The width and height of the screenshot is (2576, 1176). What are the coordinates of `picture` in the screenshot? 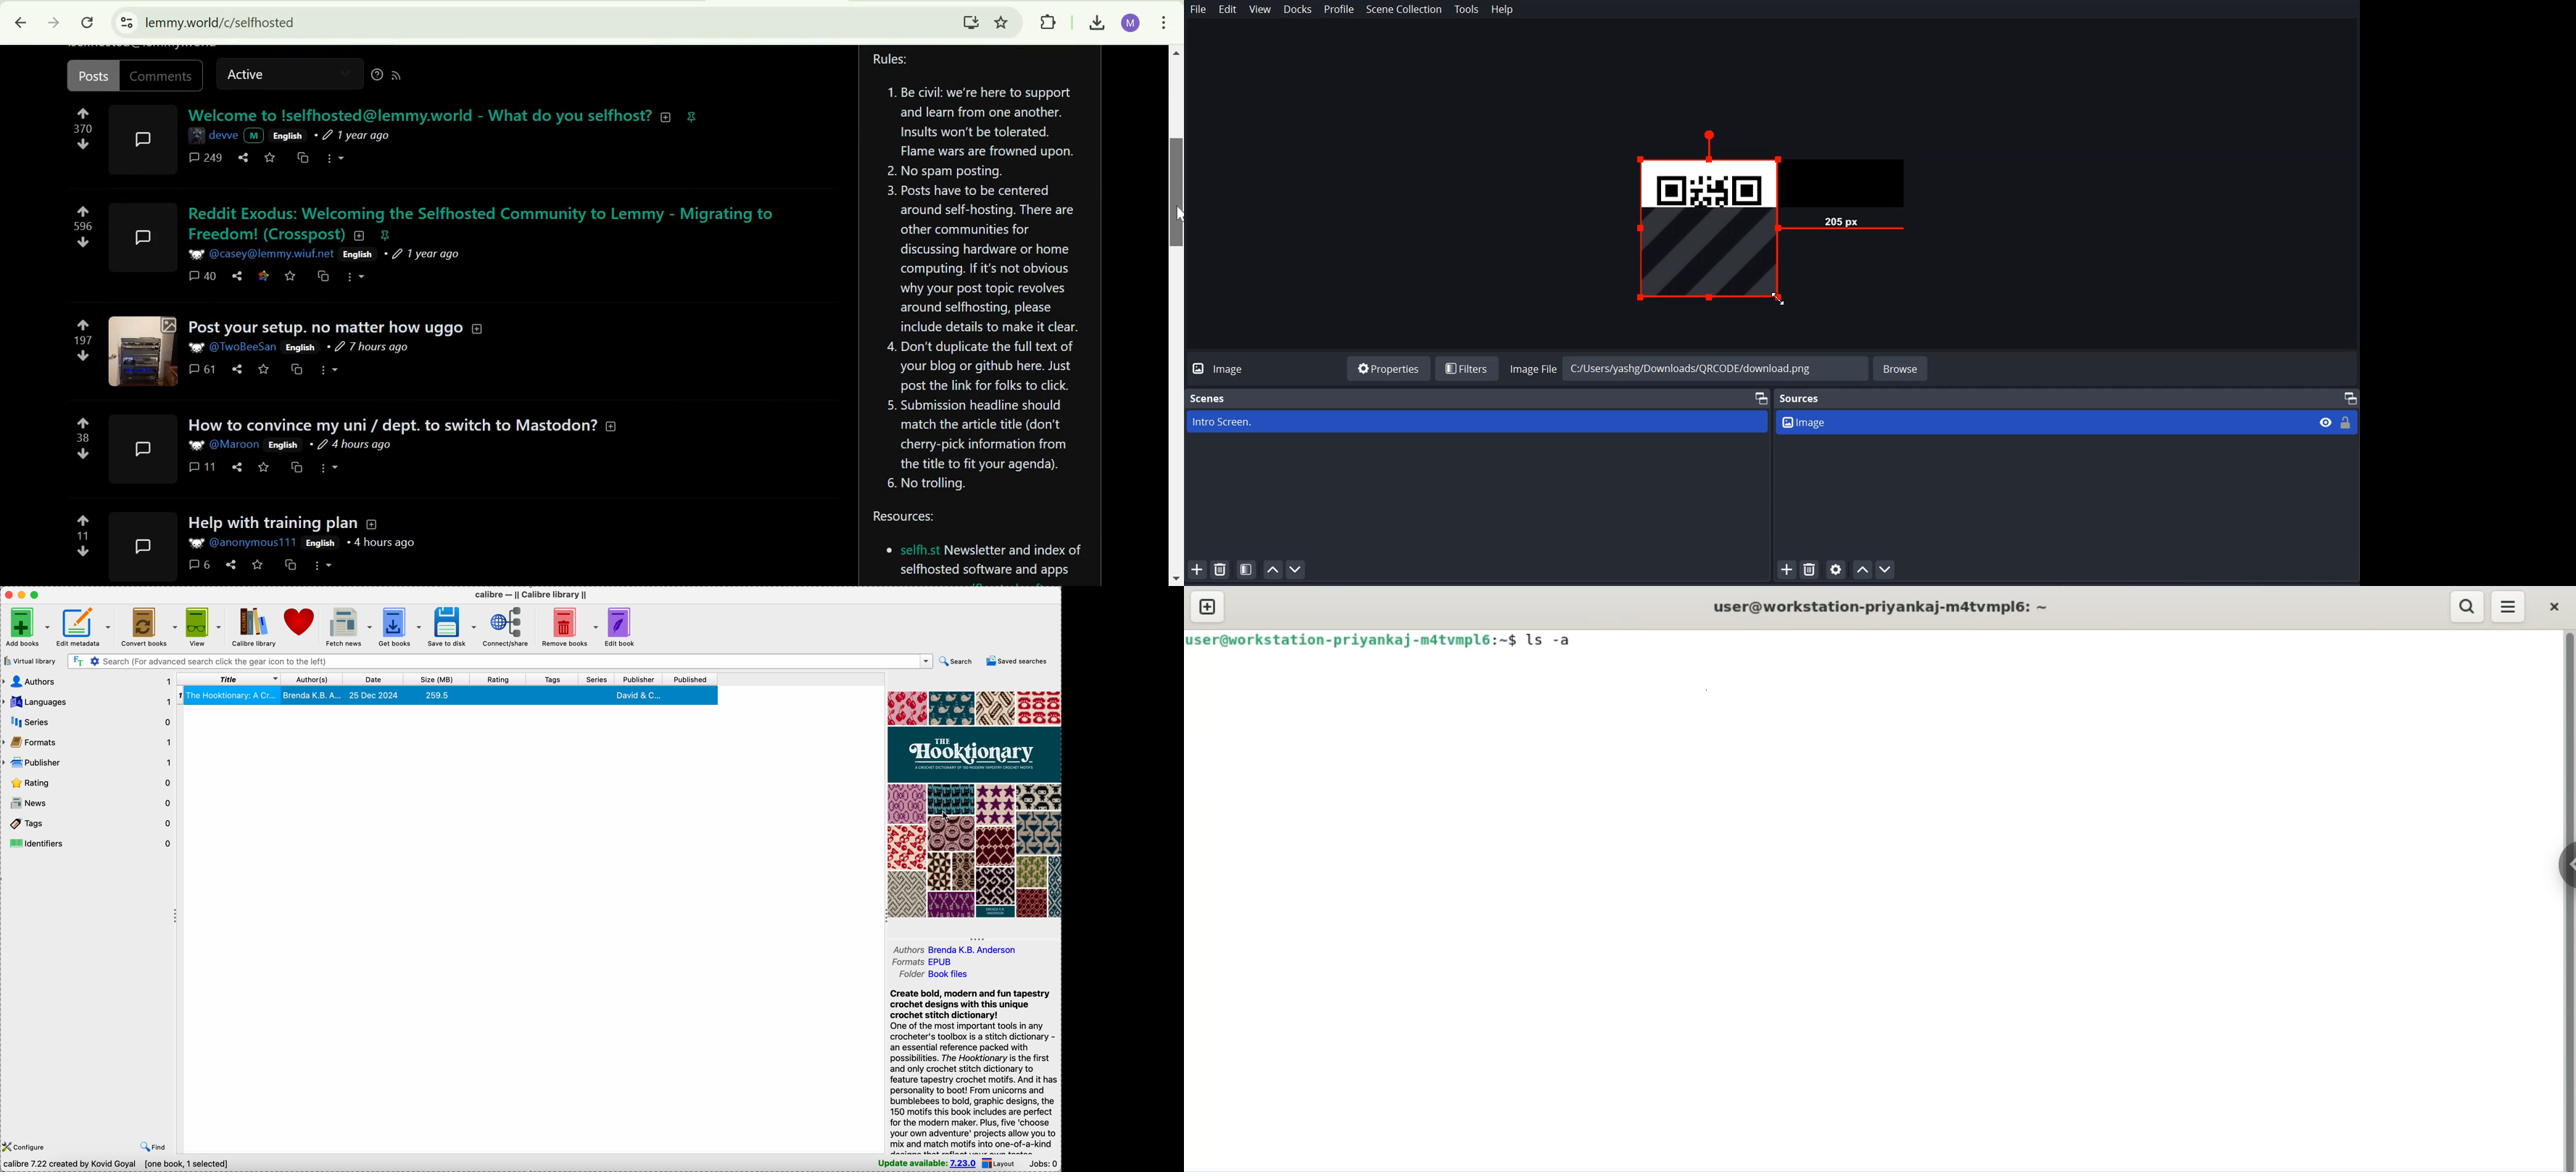 It's located at (255, 136).